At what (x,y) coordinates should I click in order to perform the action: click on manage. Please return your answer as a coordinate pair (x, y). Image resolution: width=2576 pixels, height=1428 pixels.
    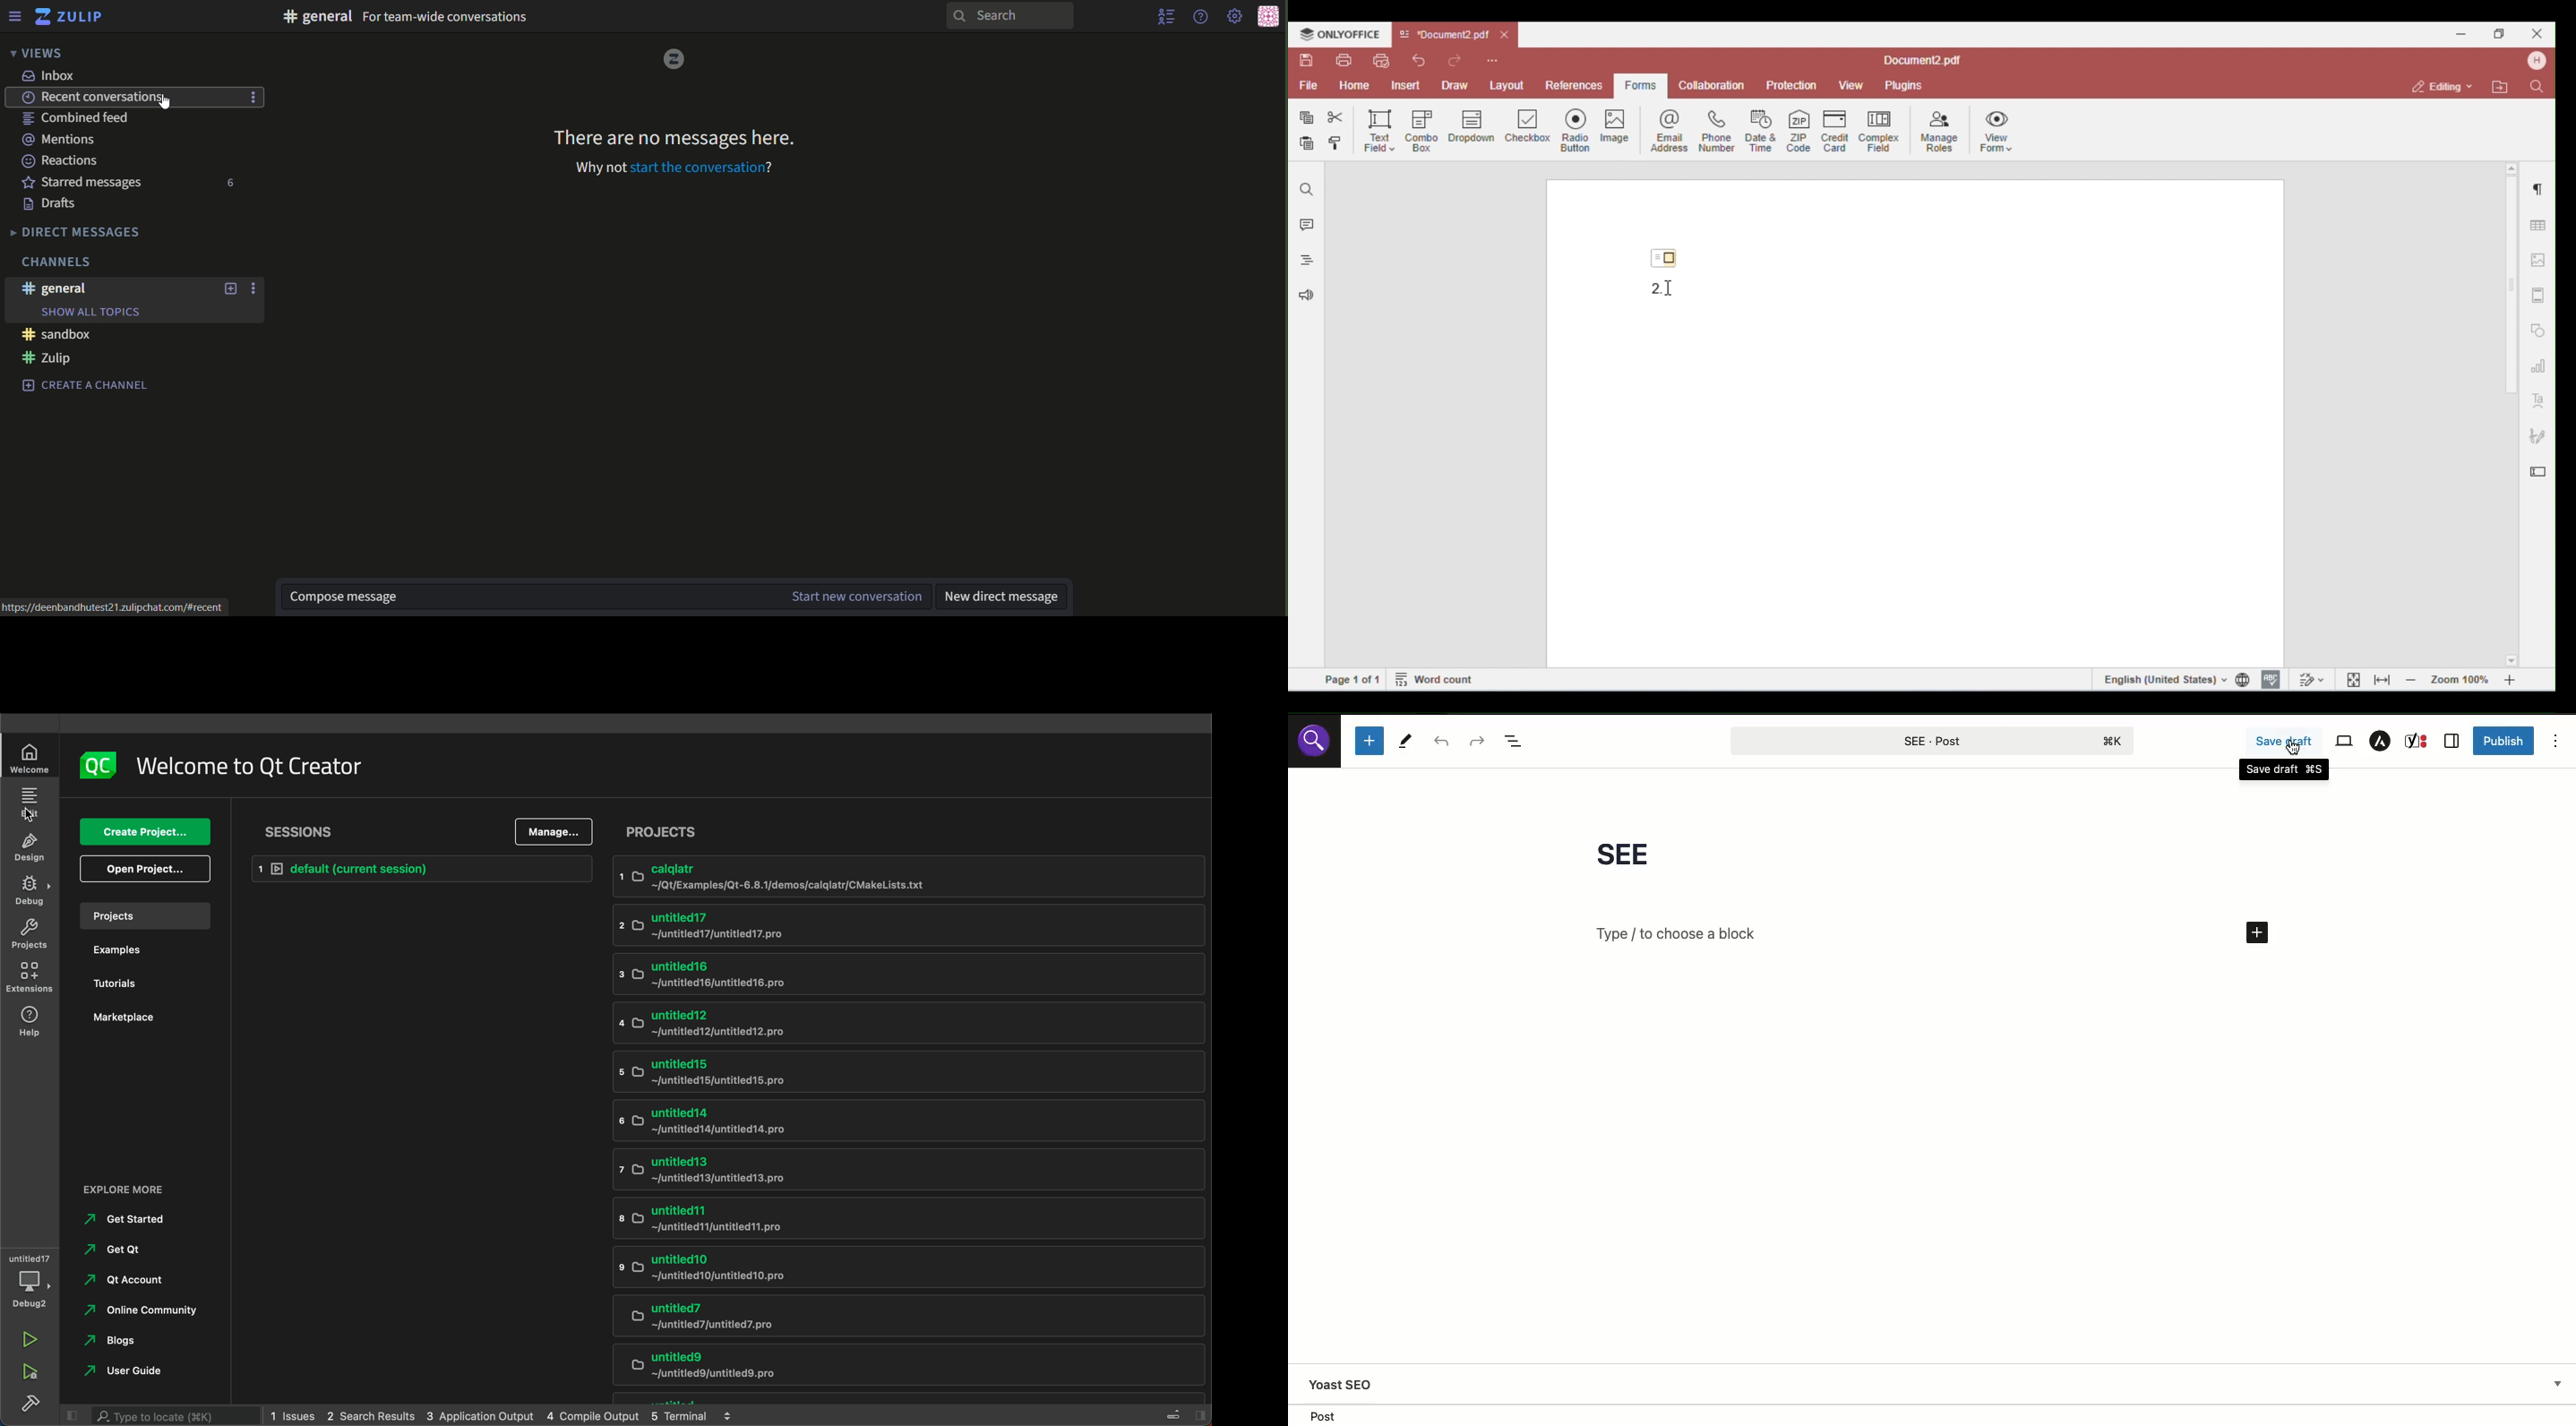
    Looking at the image, I should click on (556, 833).